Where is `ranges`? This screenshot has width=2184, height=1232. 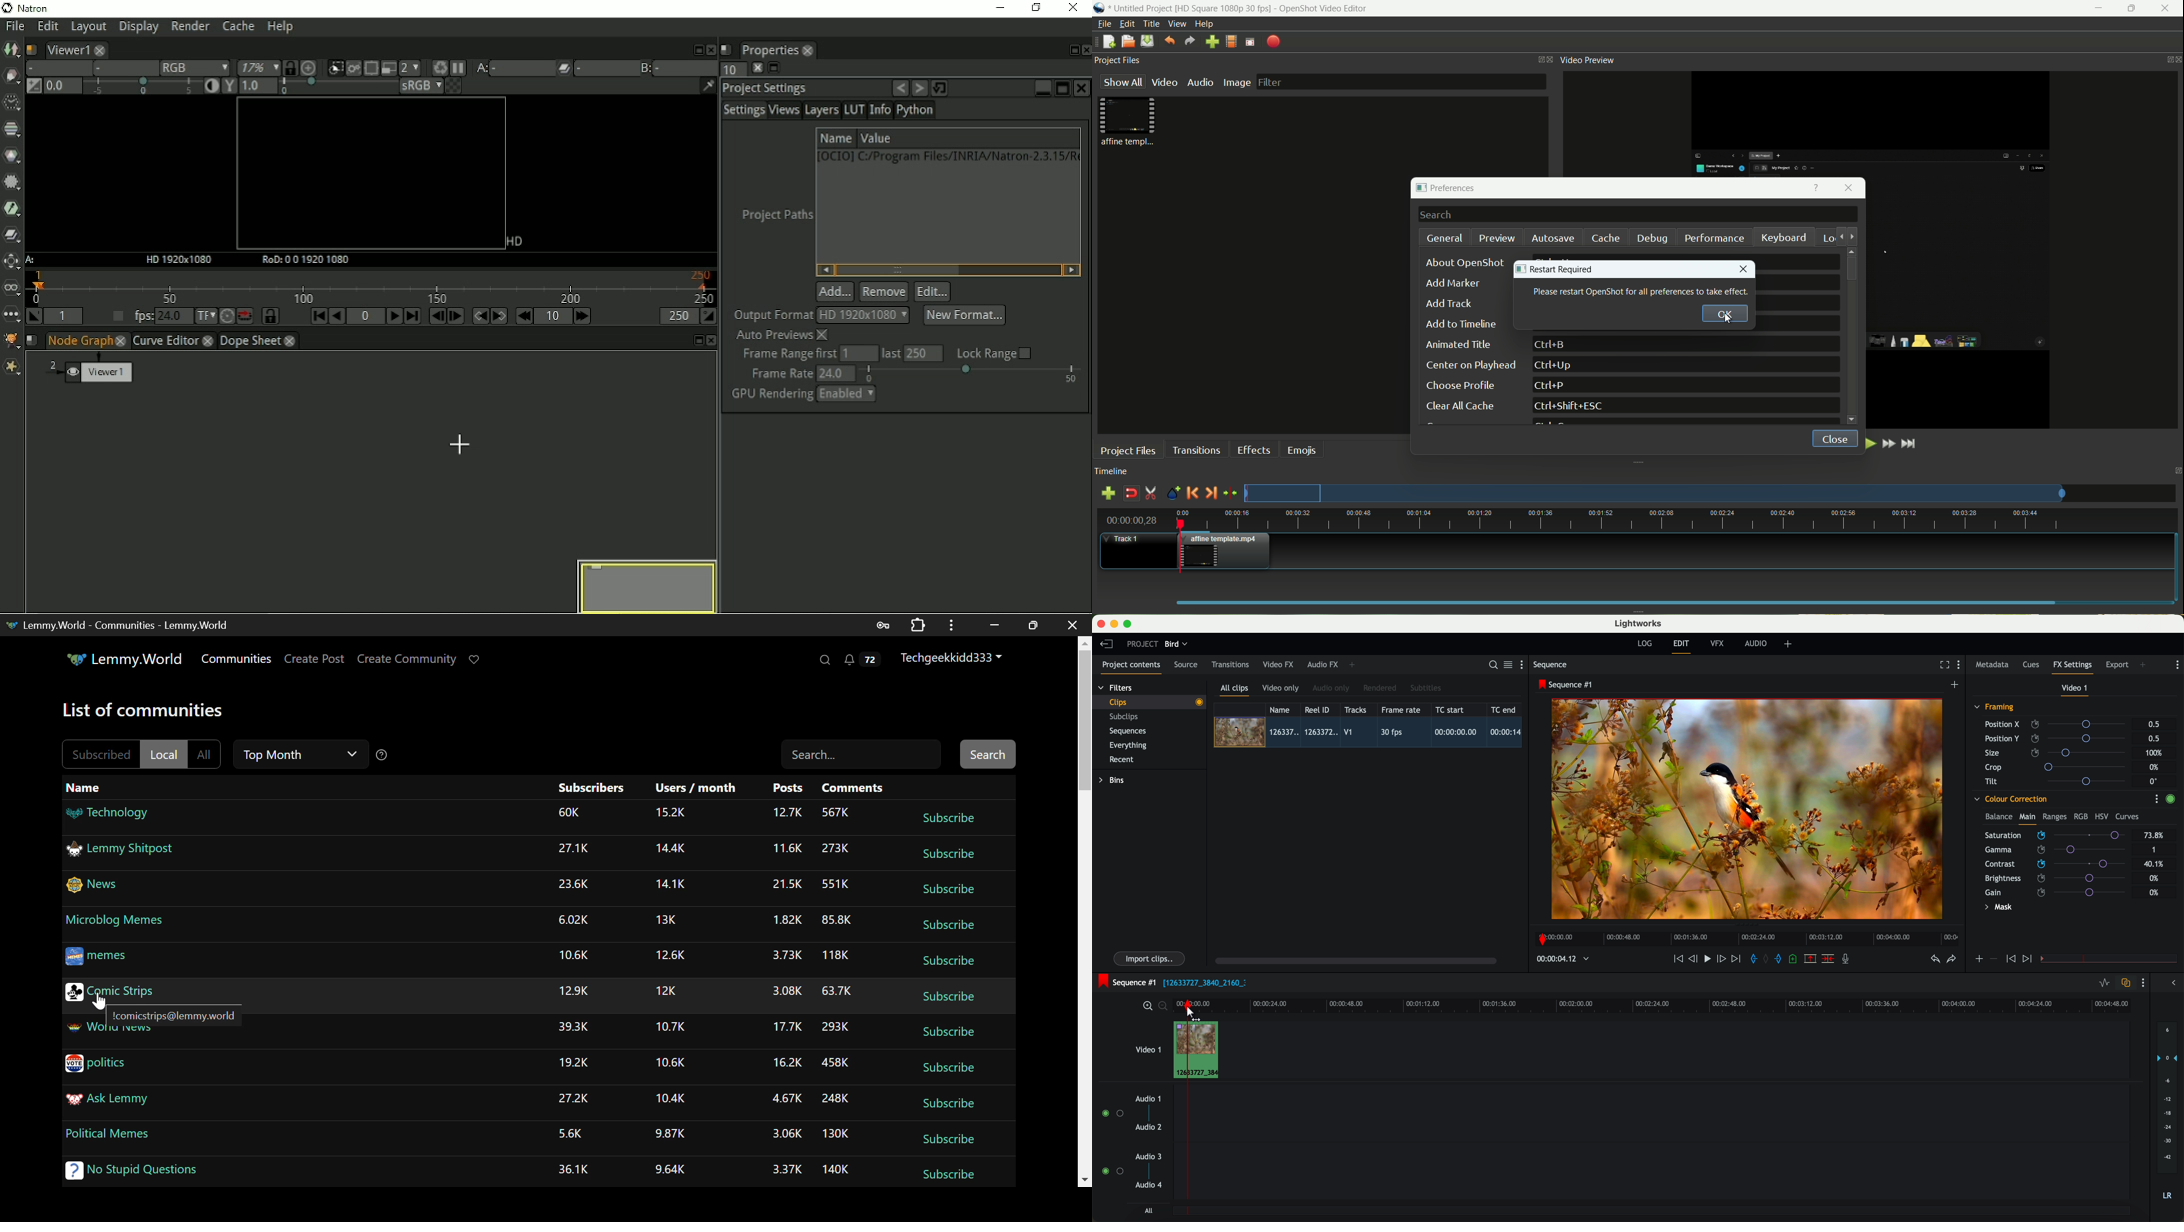 ranges is located at coordinates (2054, 816).